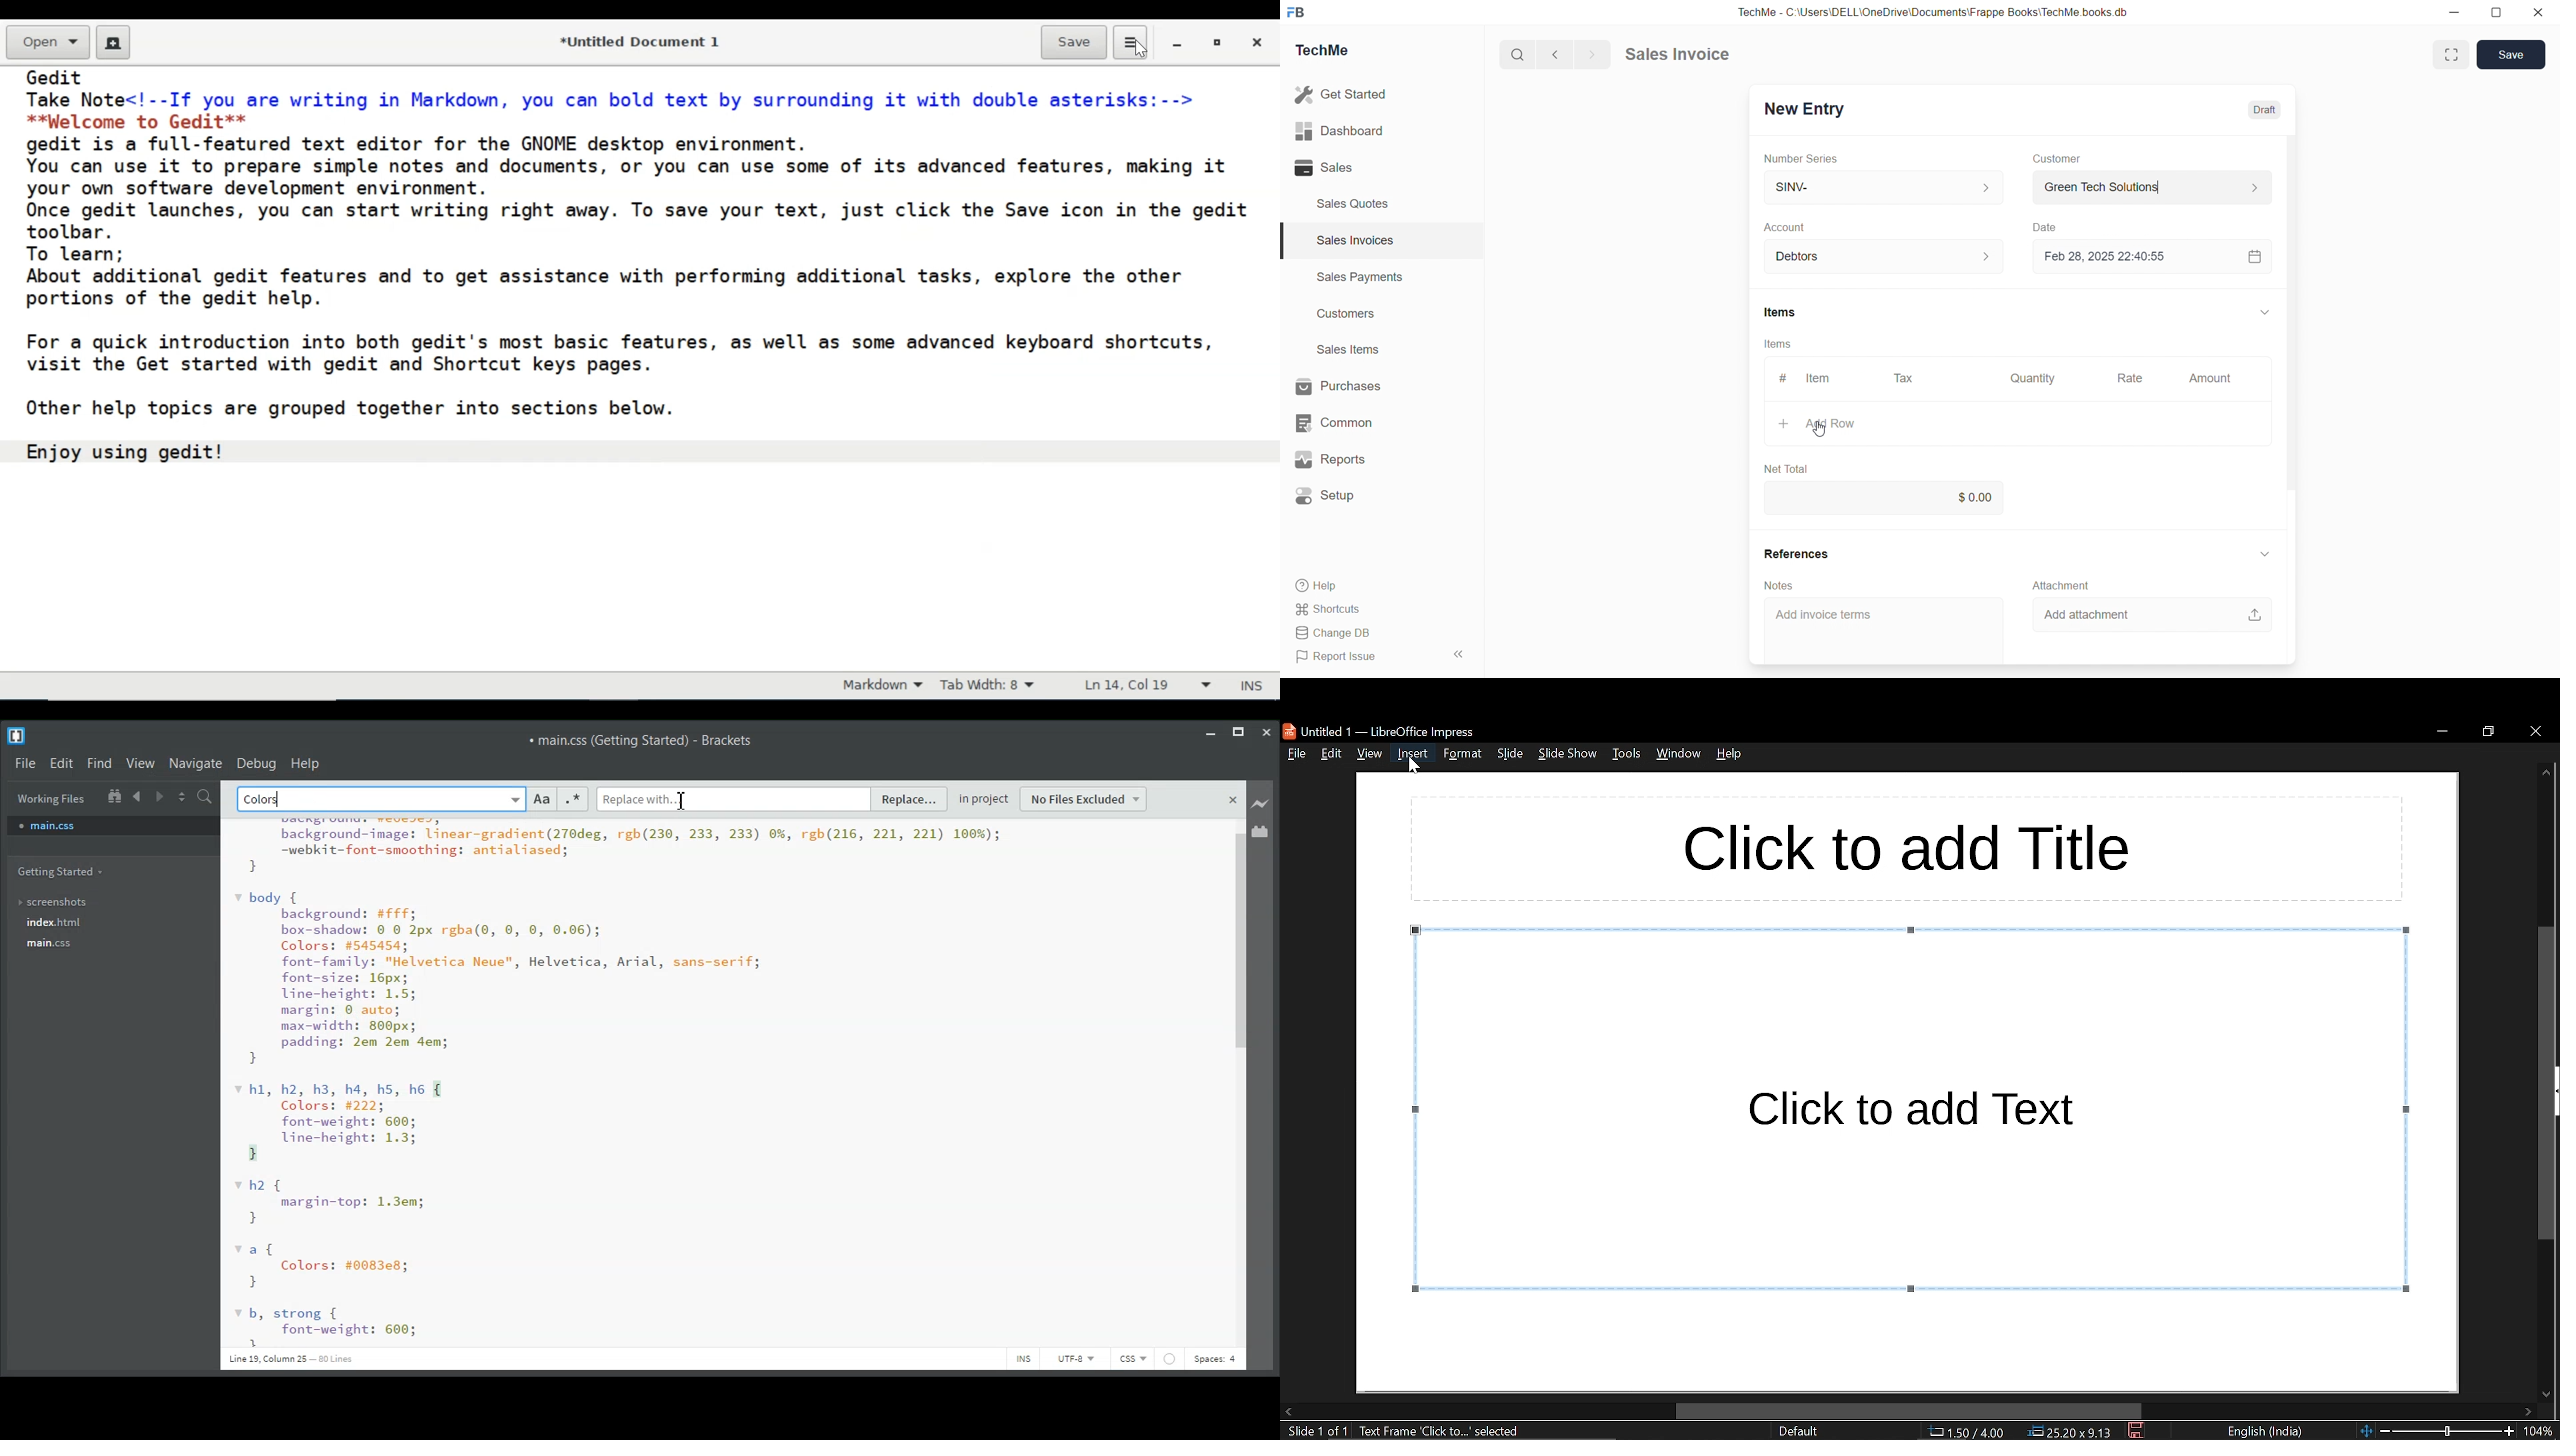  Describe the element at coordinates (1324, 167) in the screenshot. I see `Sales` at that location.